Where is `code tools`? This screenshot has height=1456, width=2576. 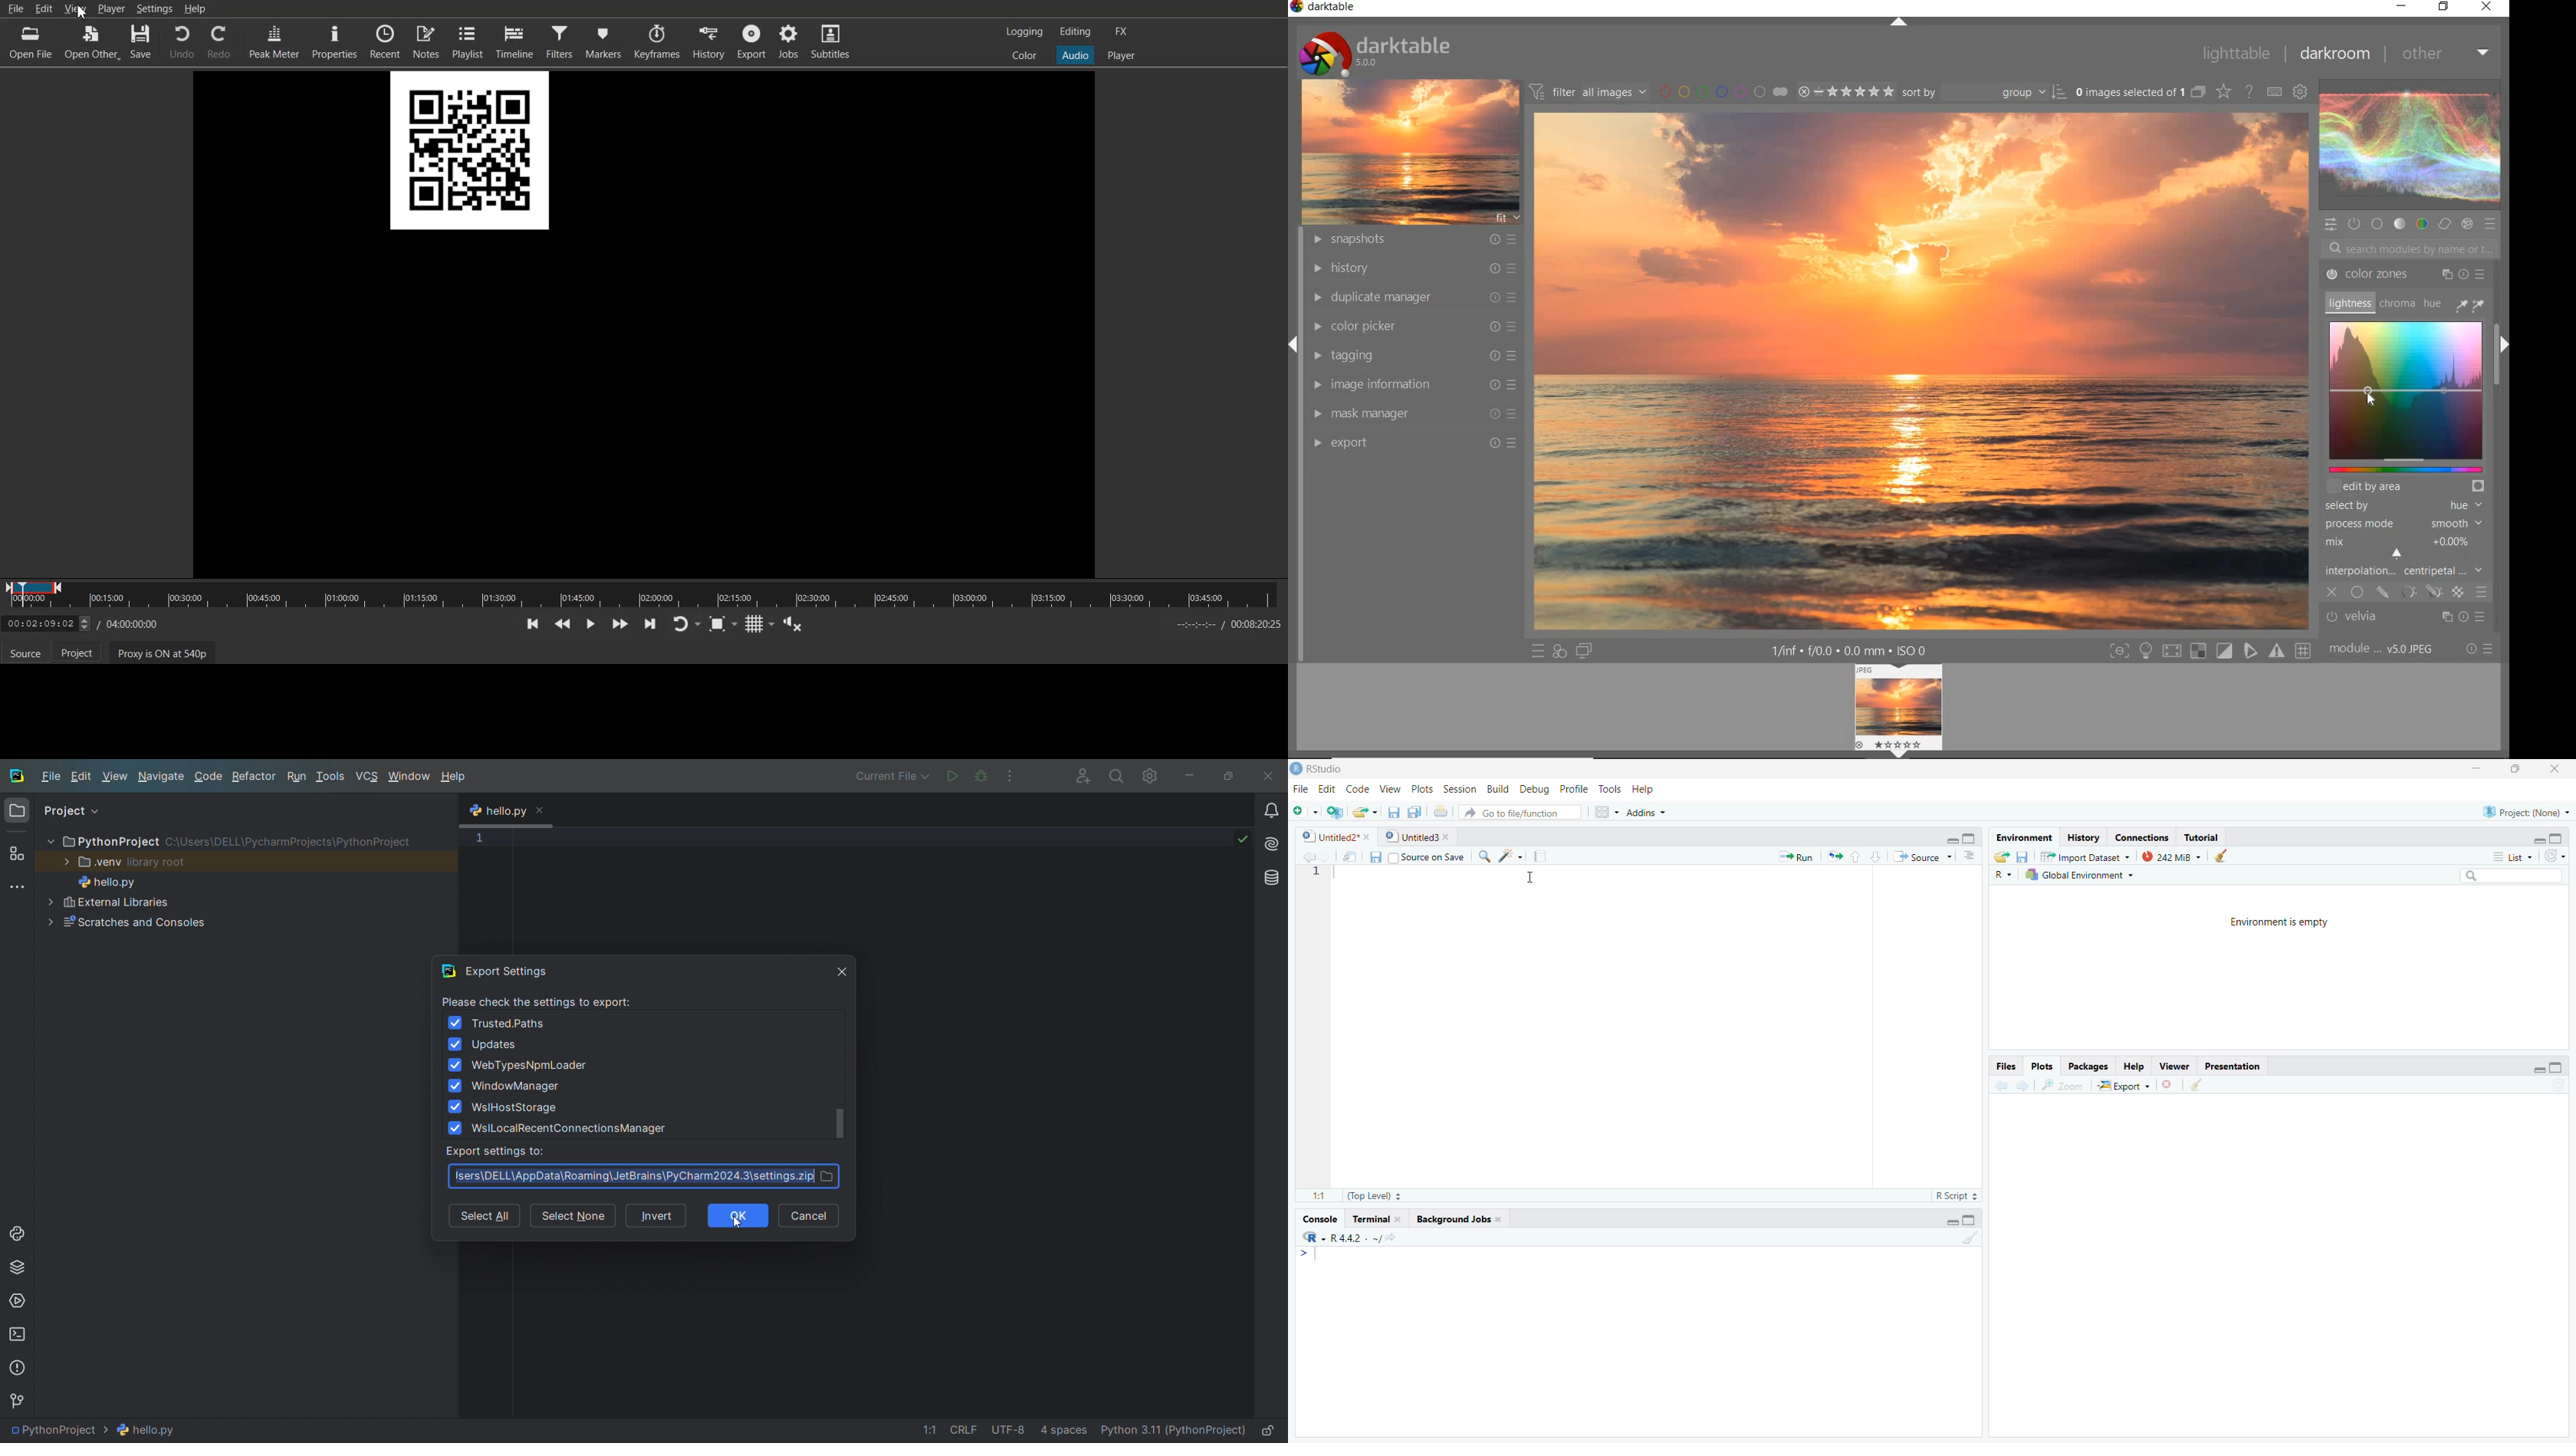
code tools is located at coordinates (1511, 856).